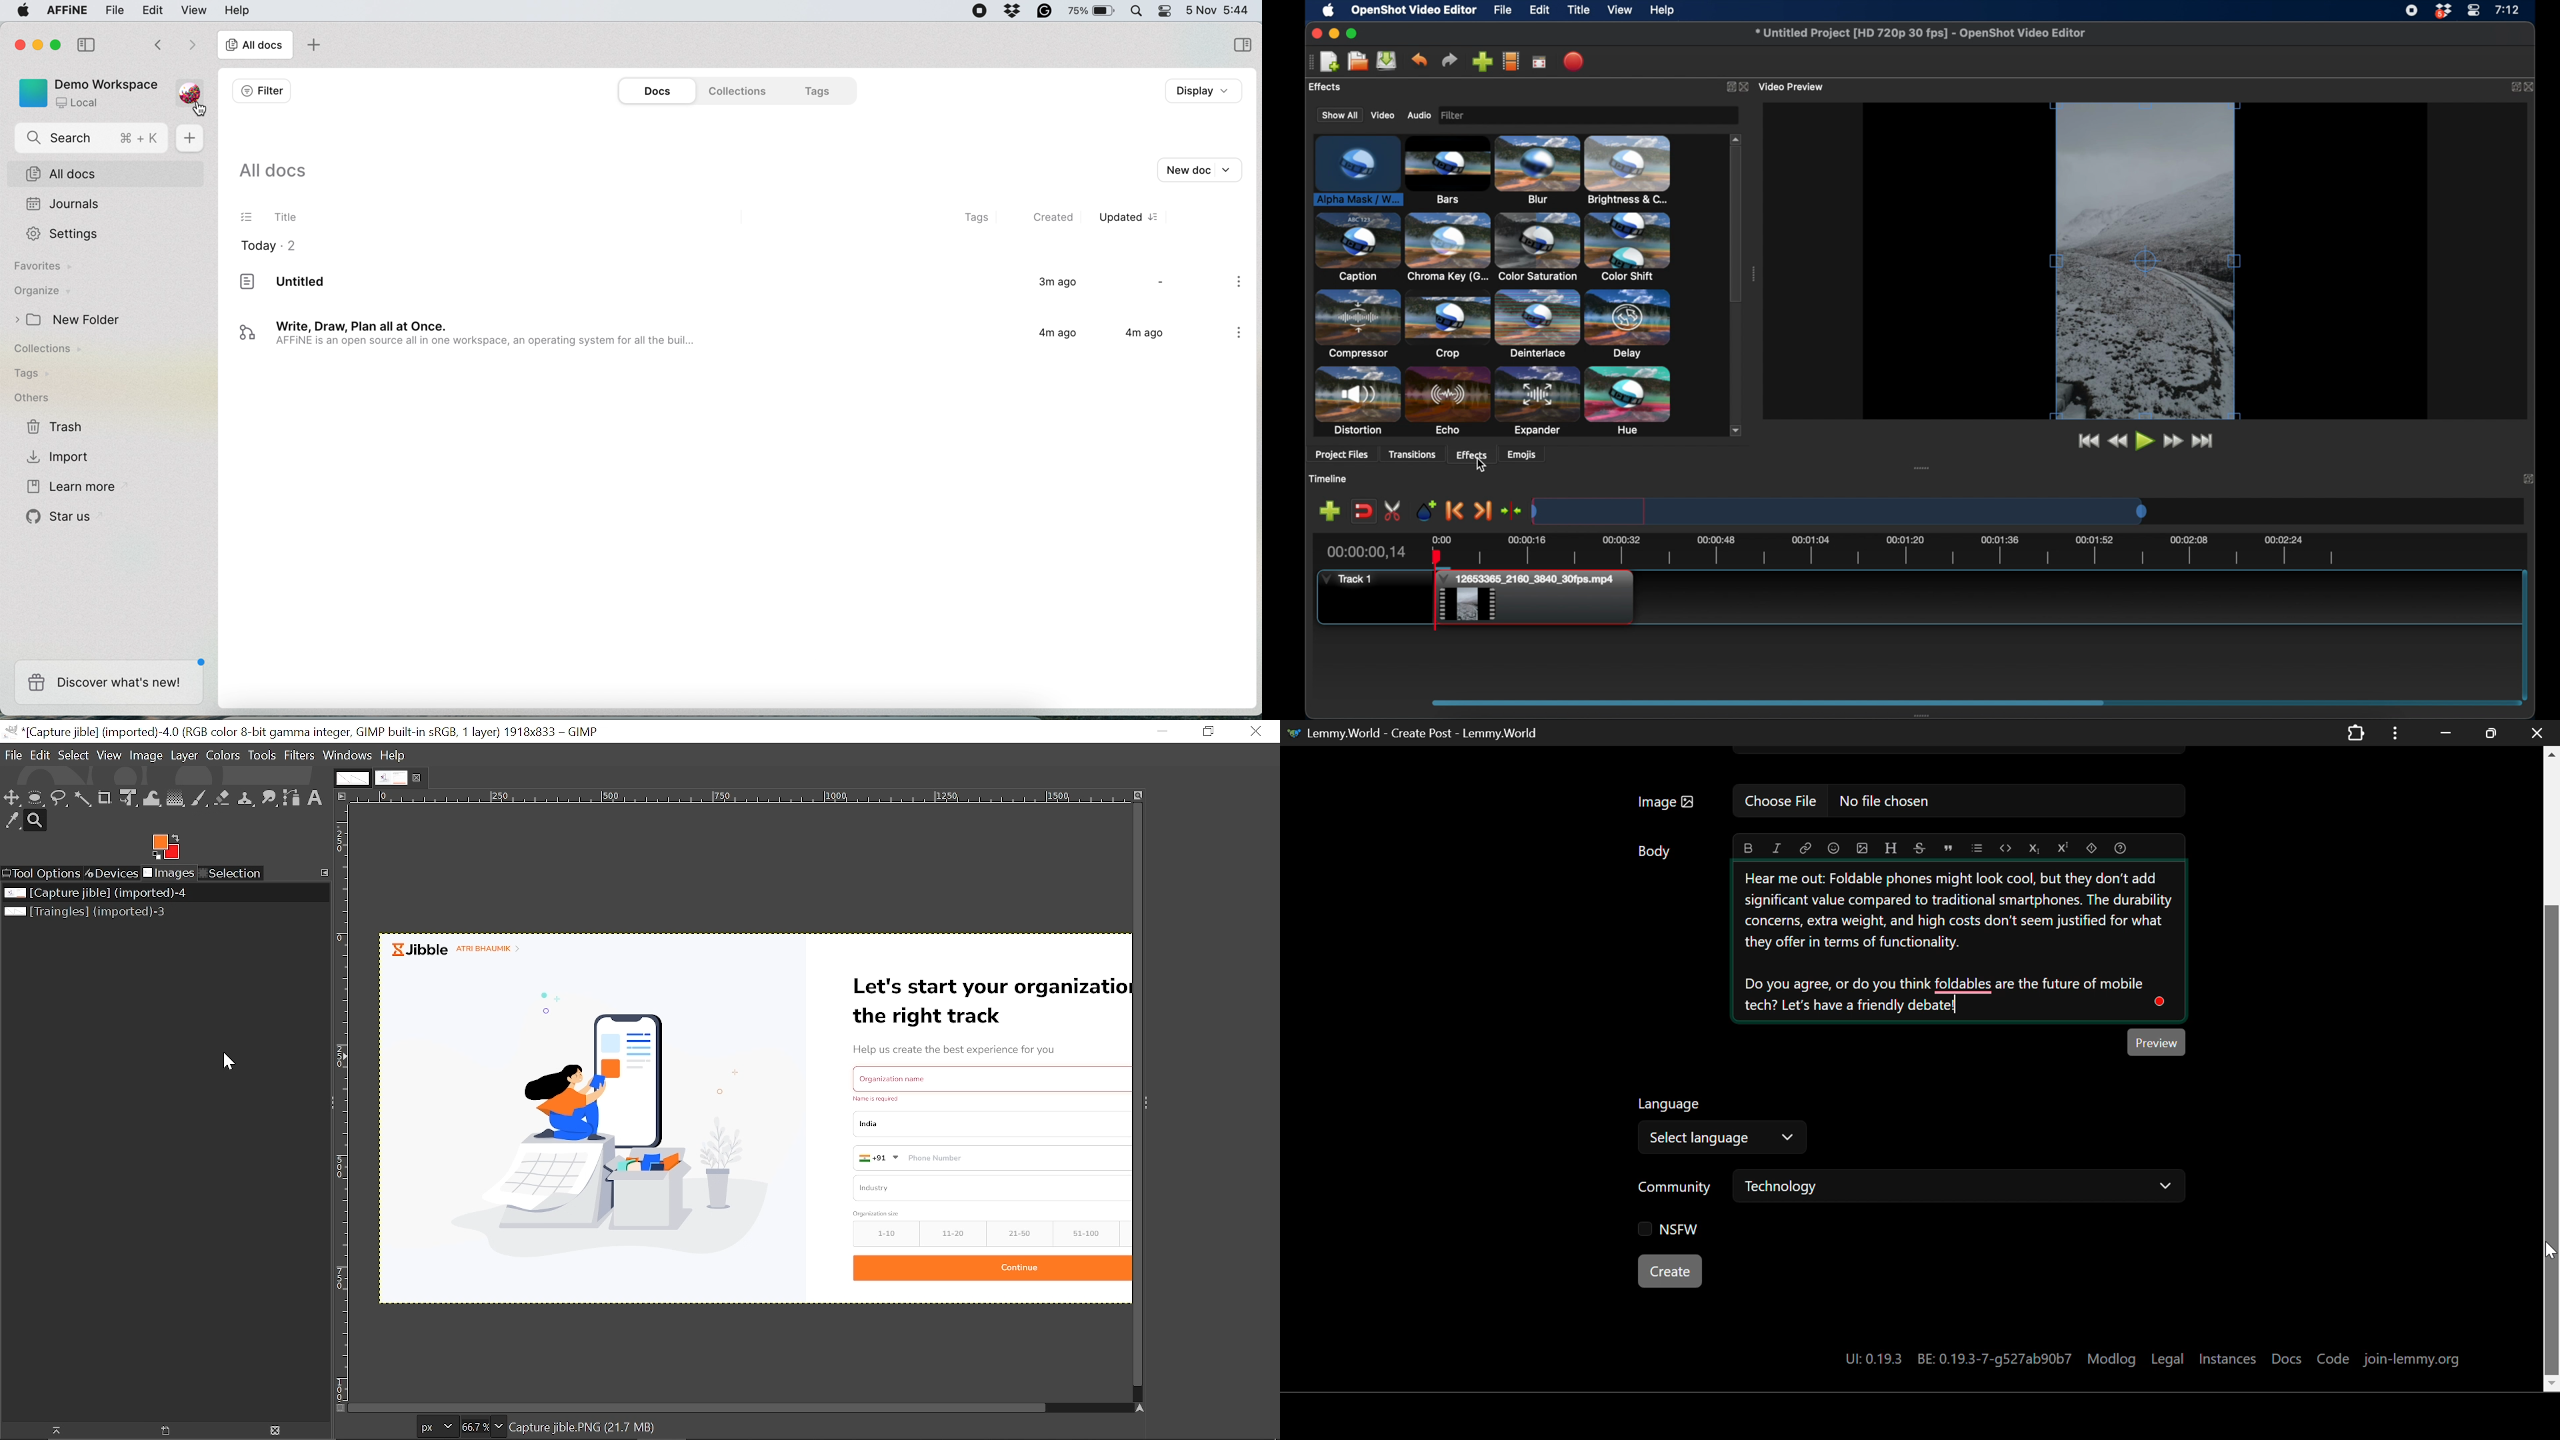  I want to click on close, so click(18, 44).